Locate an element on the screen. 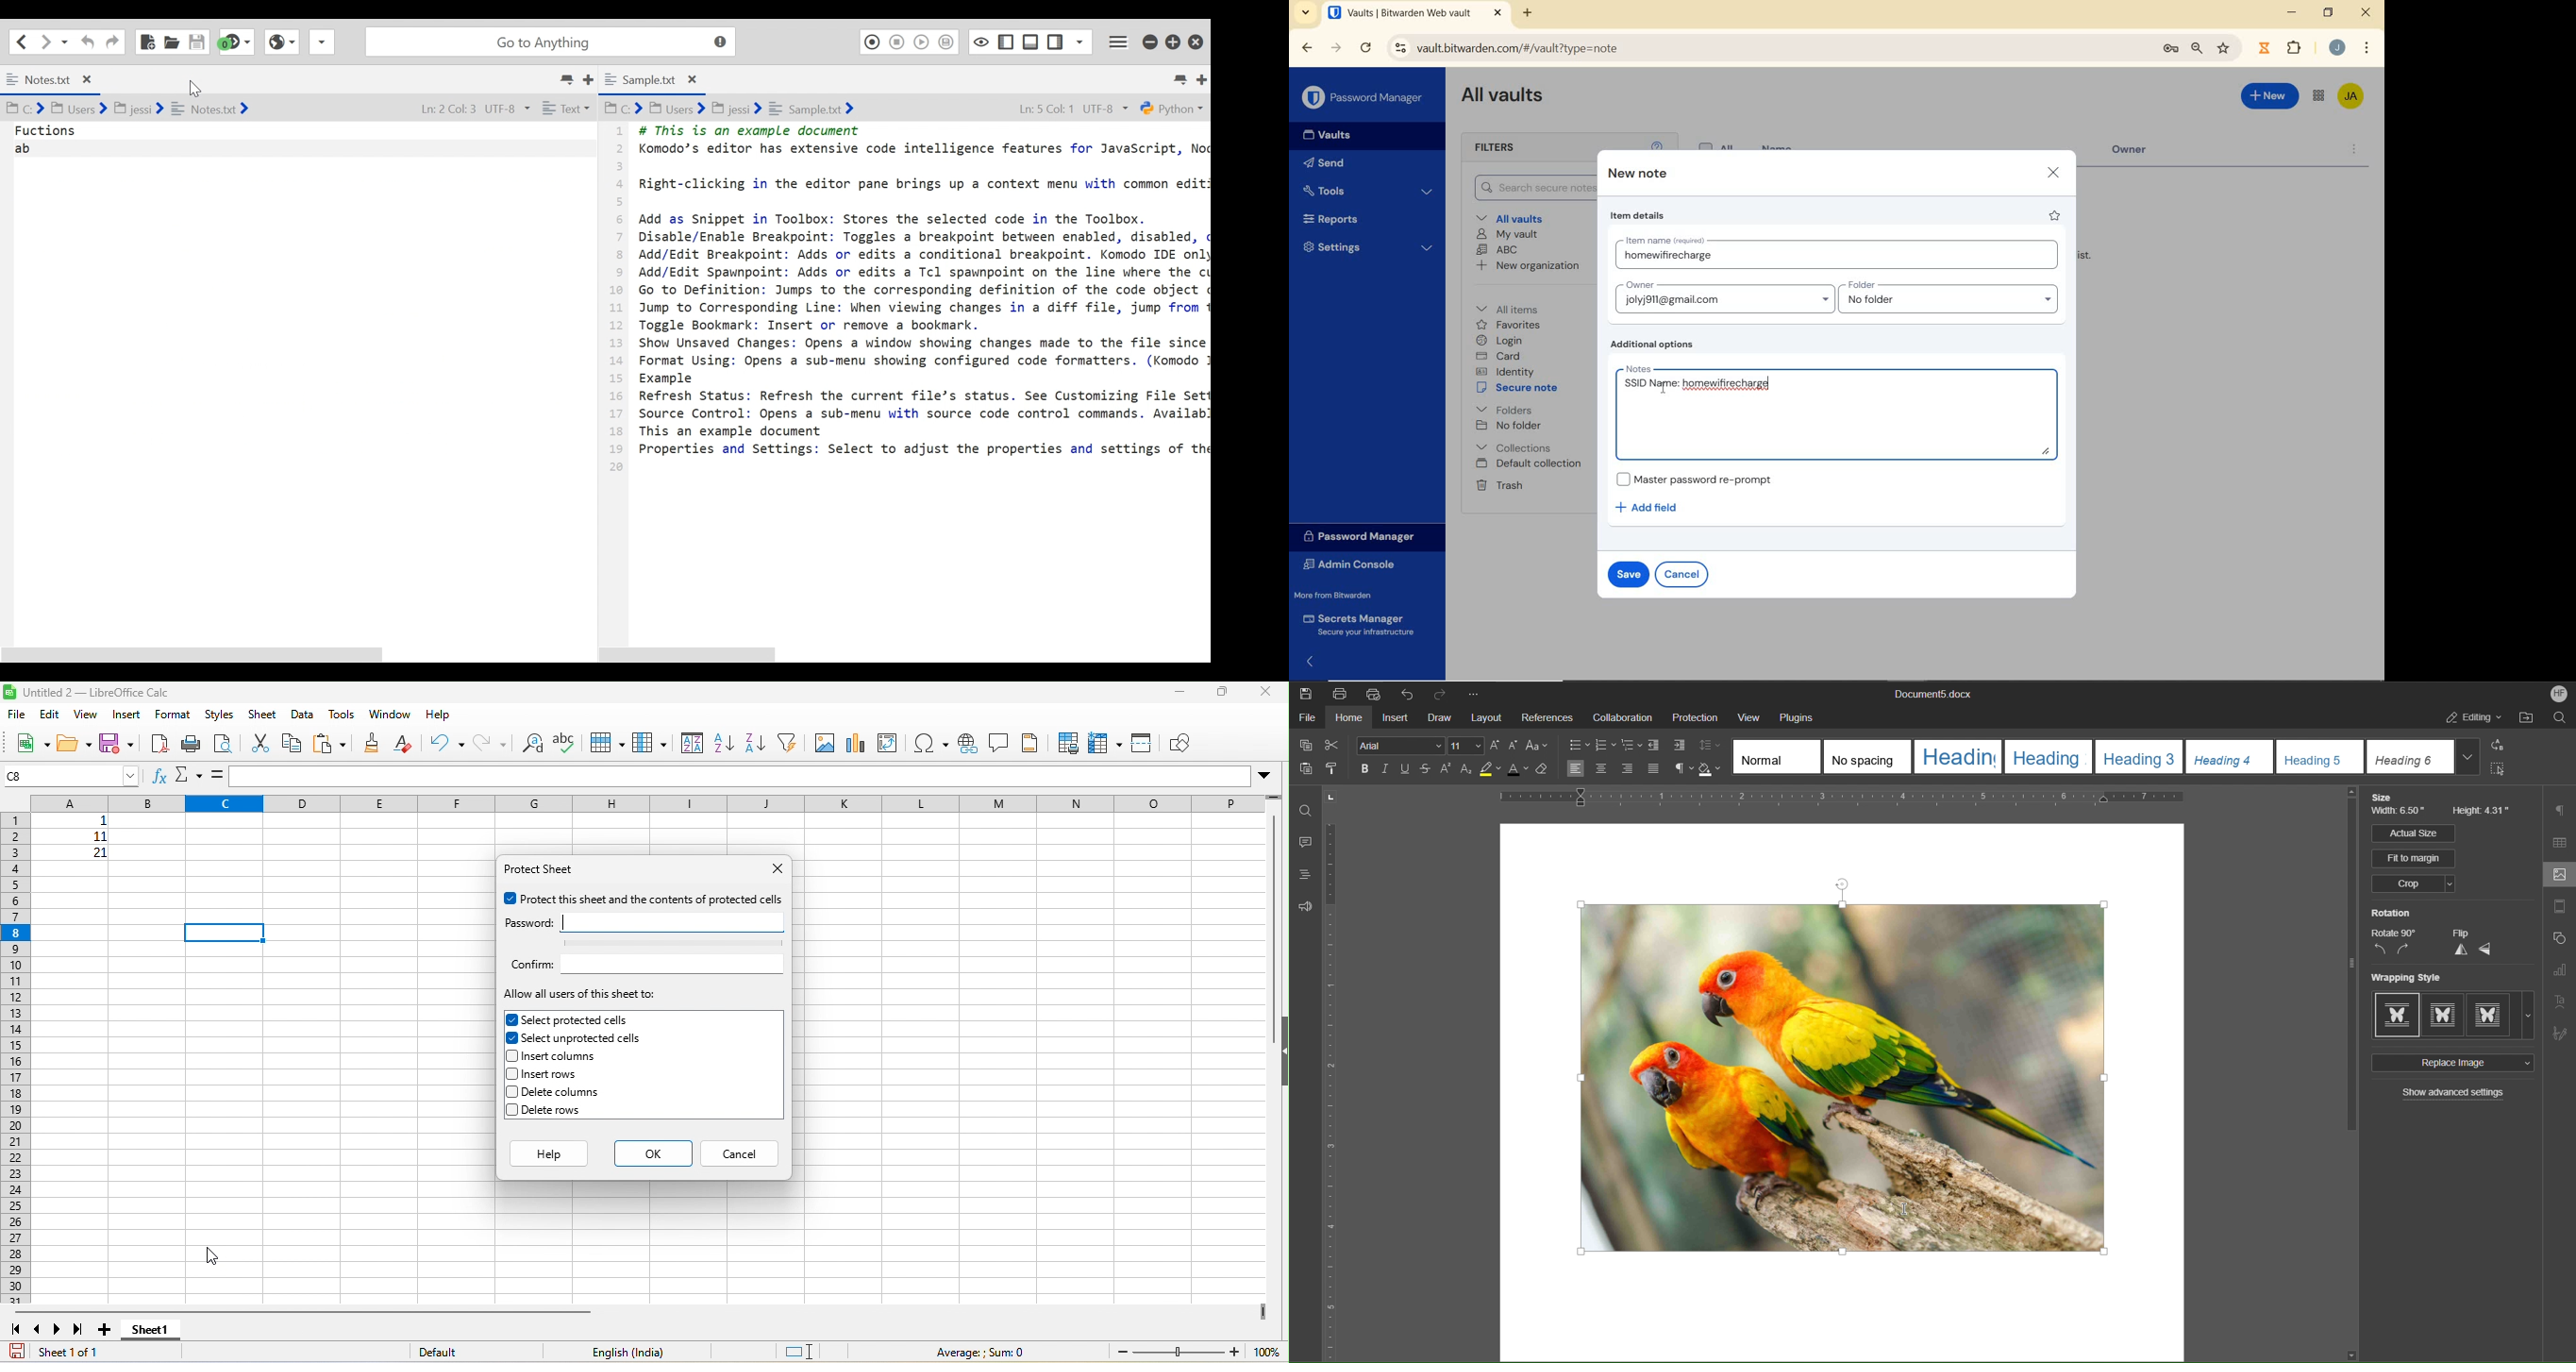 The width and height of the screenshot is (2576, 1372). formula bar is located at coordinates (752, 777).